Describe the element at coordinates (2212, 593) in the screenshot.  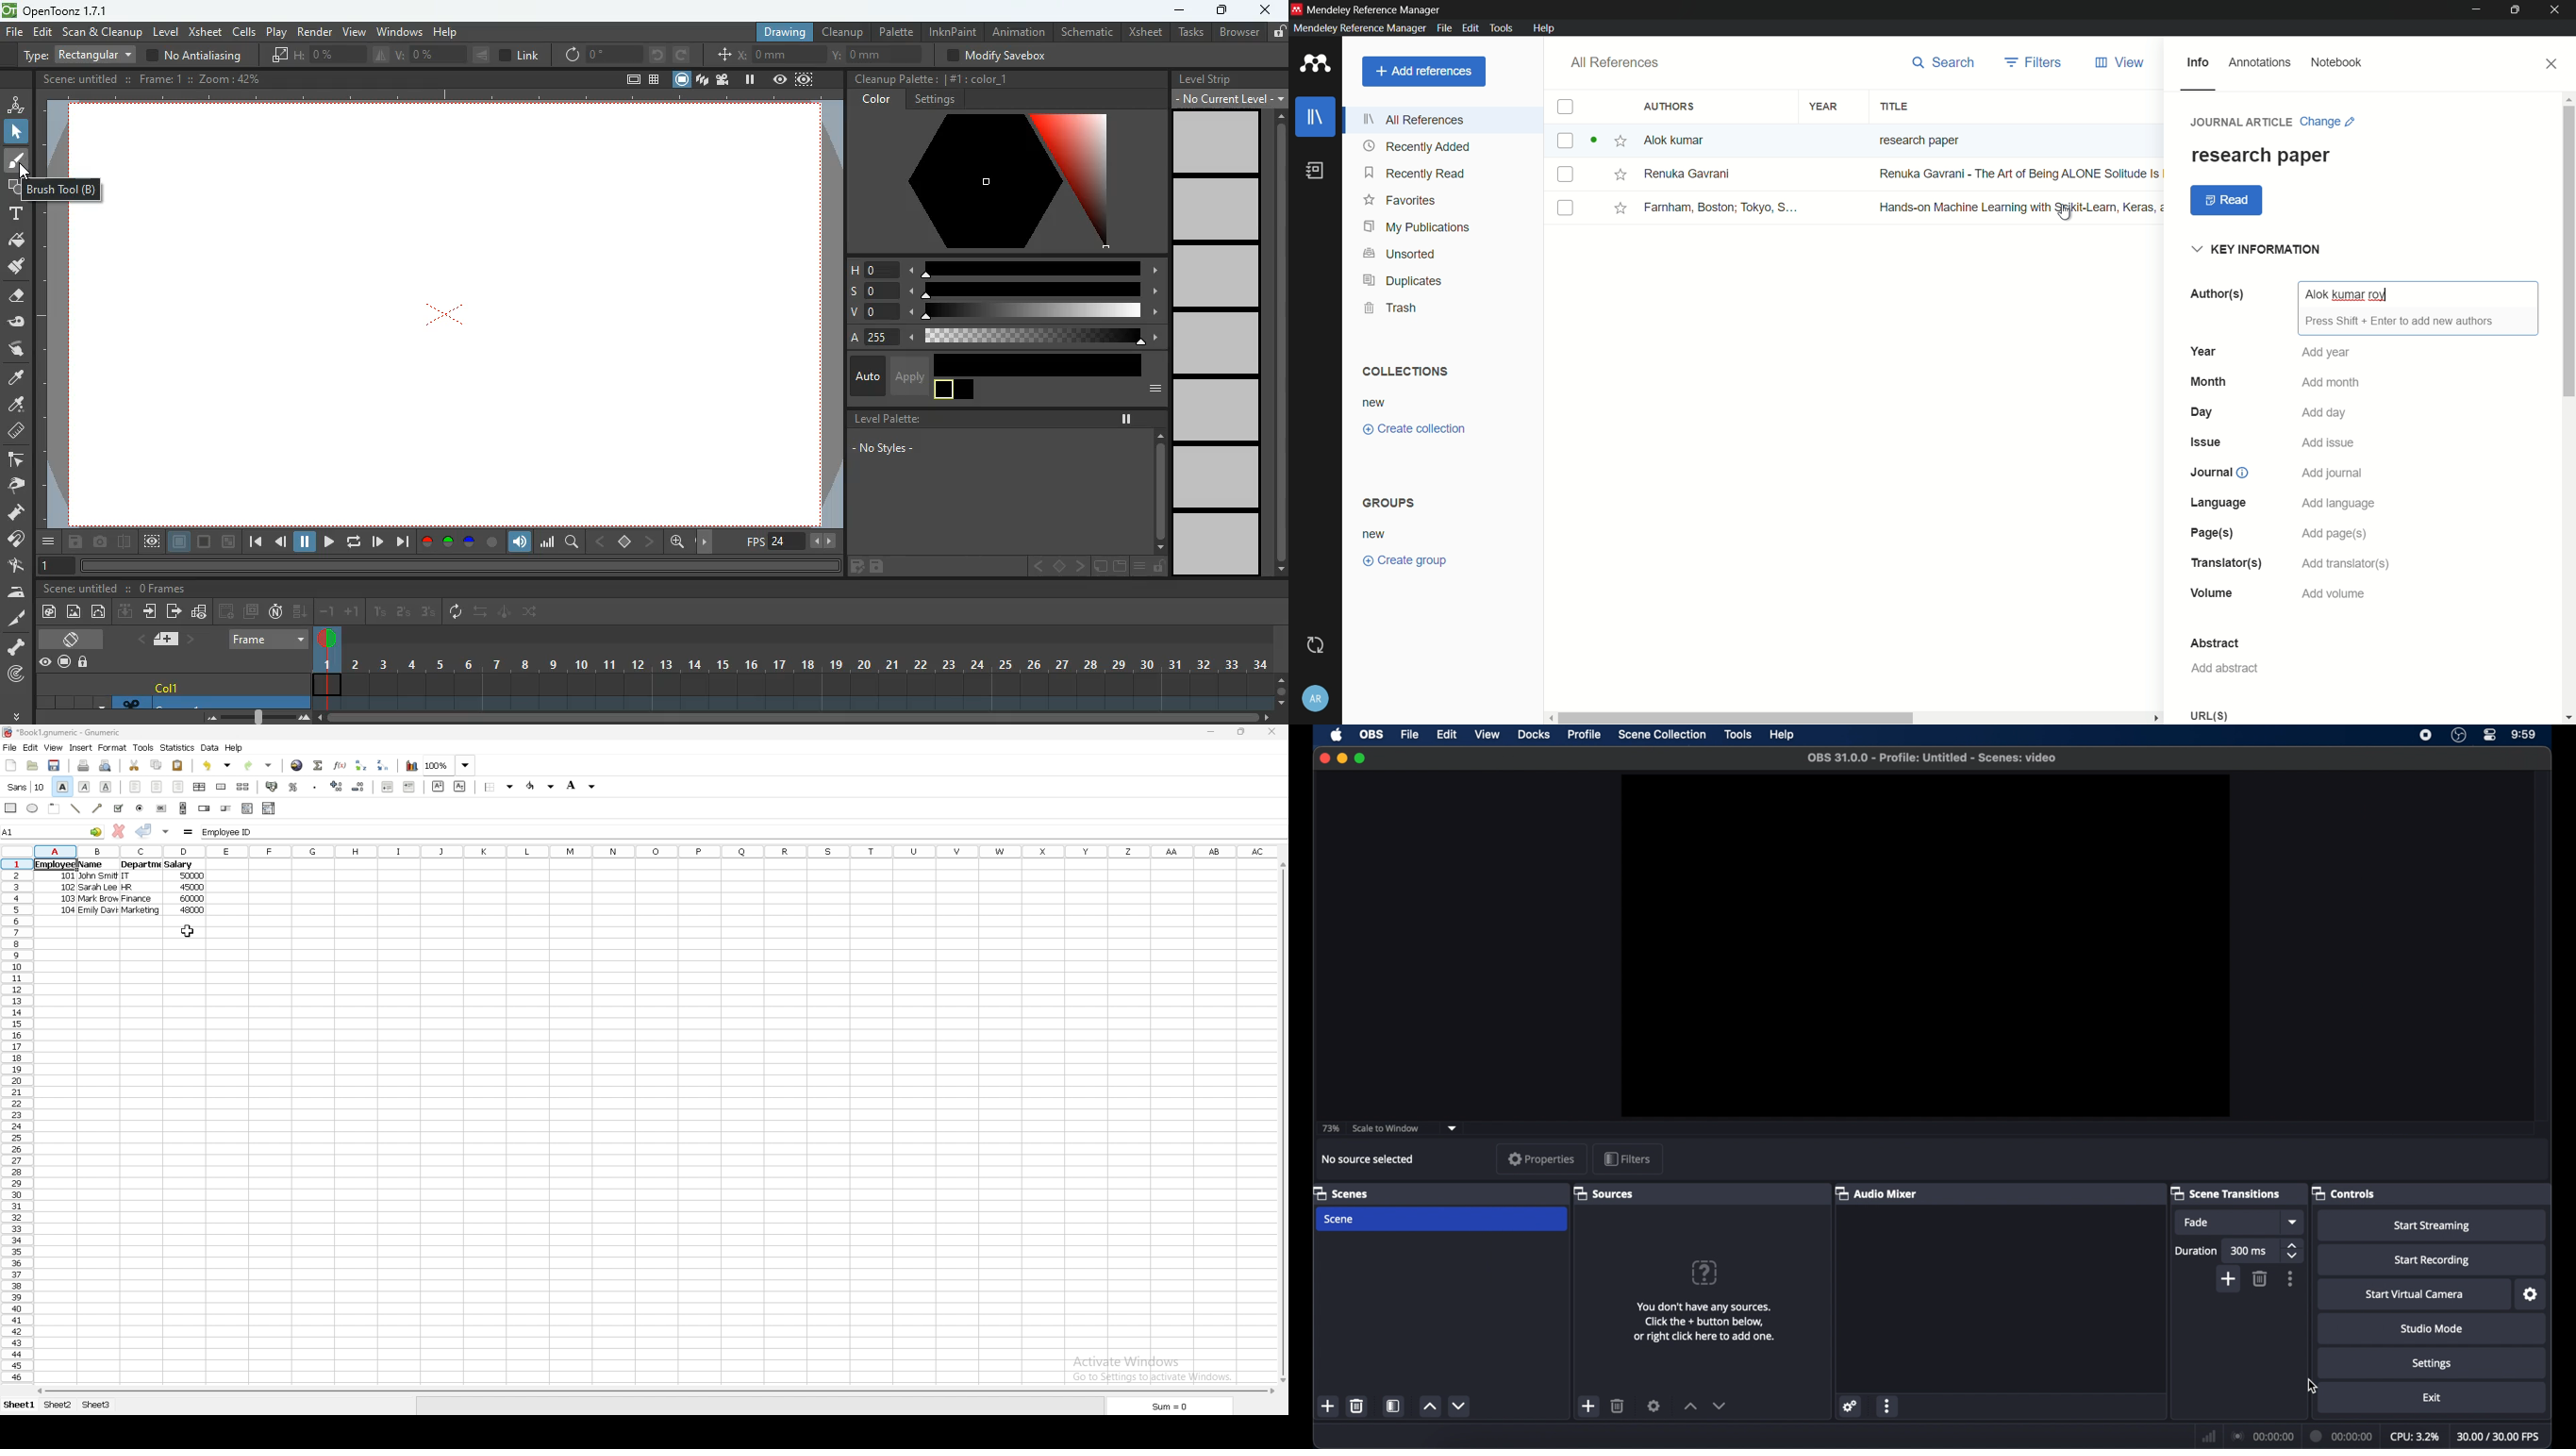
I see `volume` at that location.